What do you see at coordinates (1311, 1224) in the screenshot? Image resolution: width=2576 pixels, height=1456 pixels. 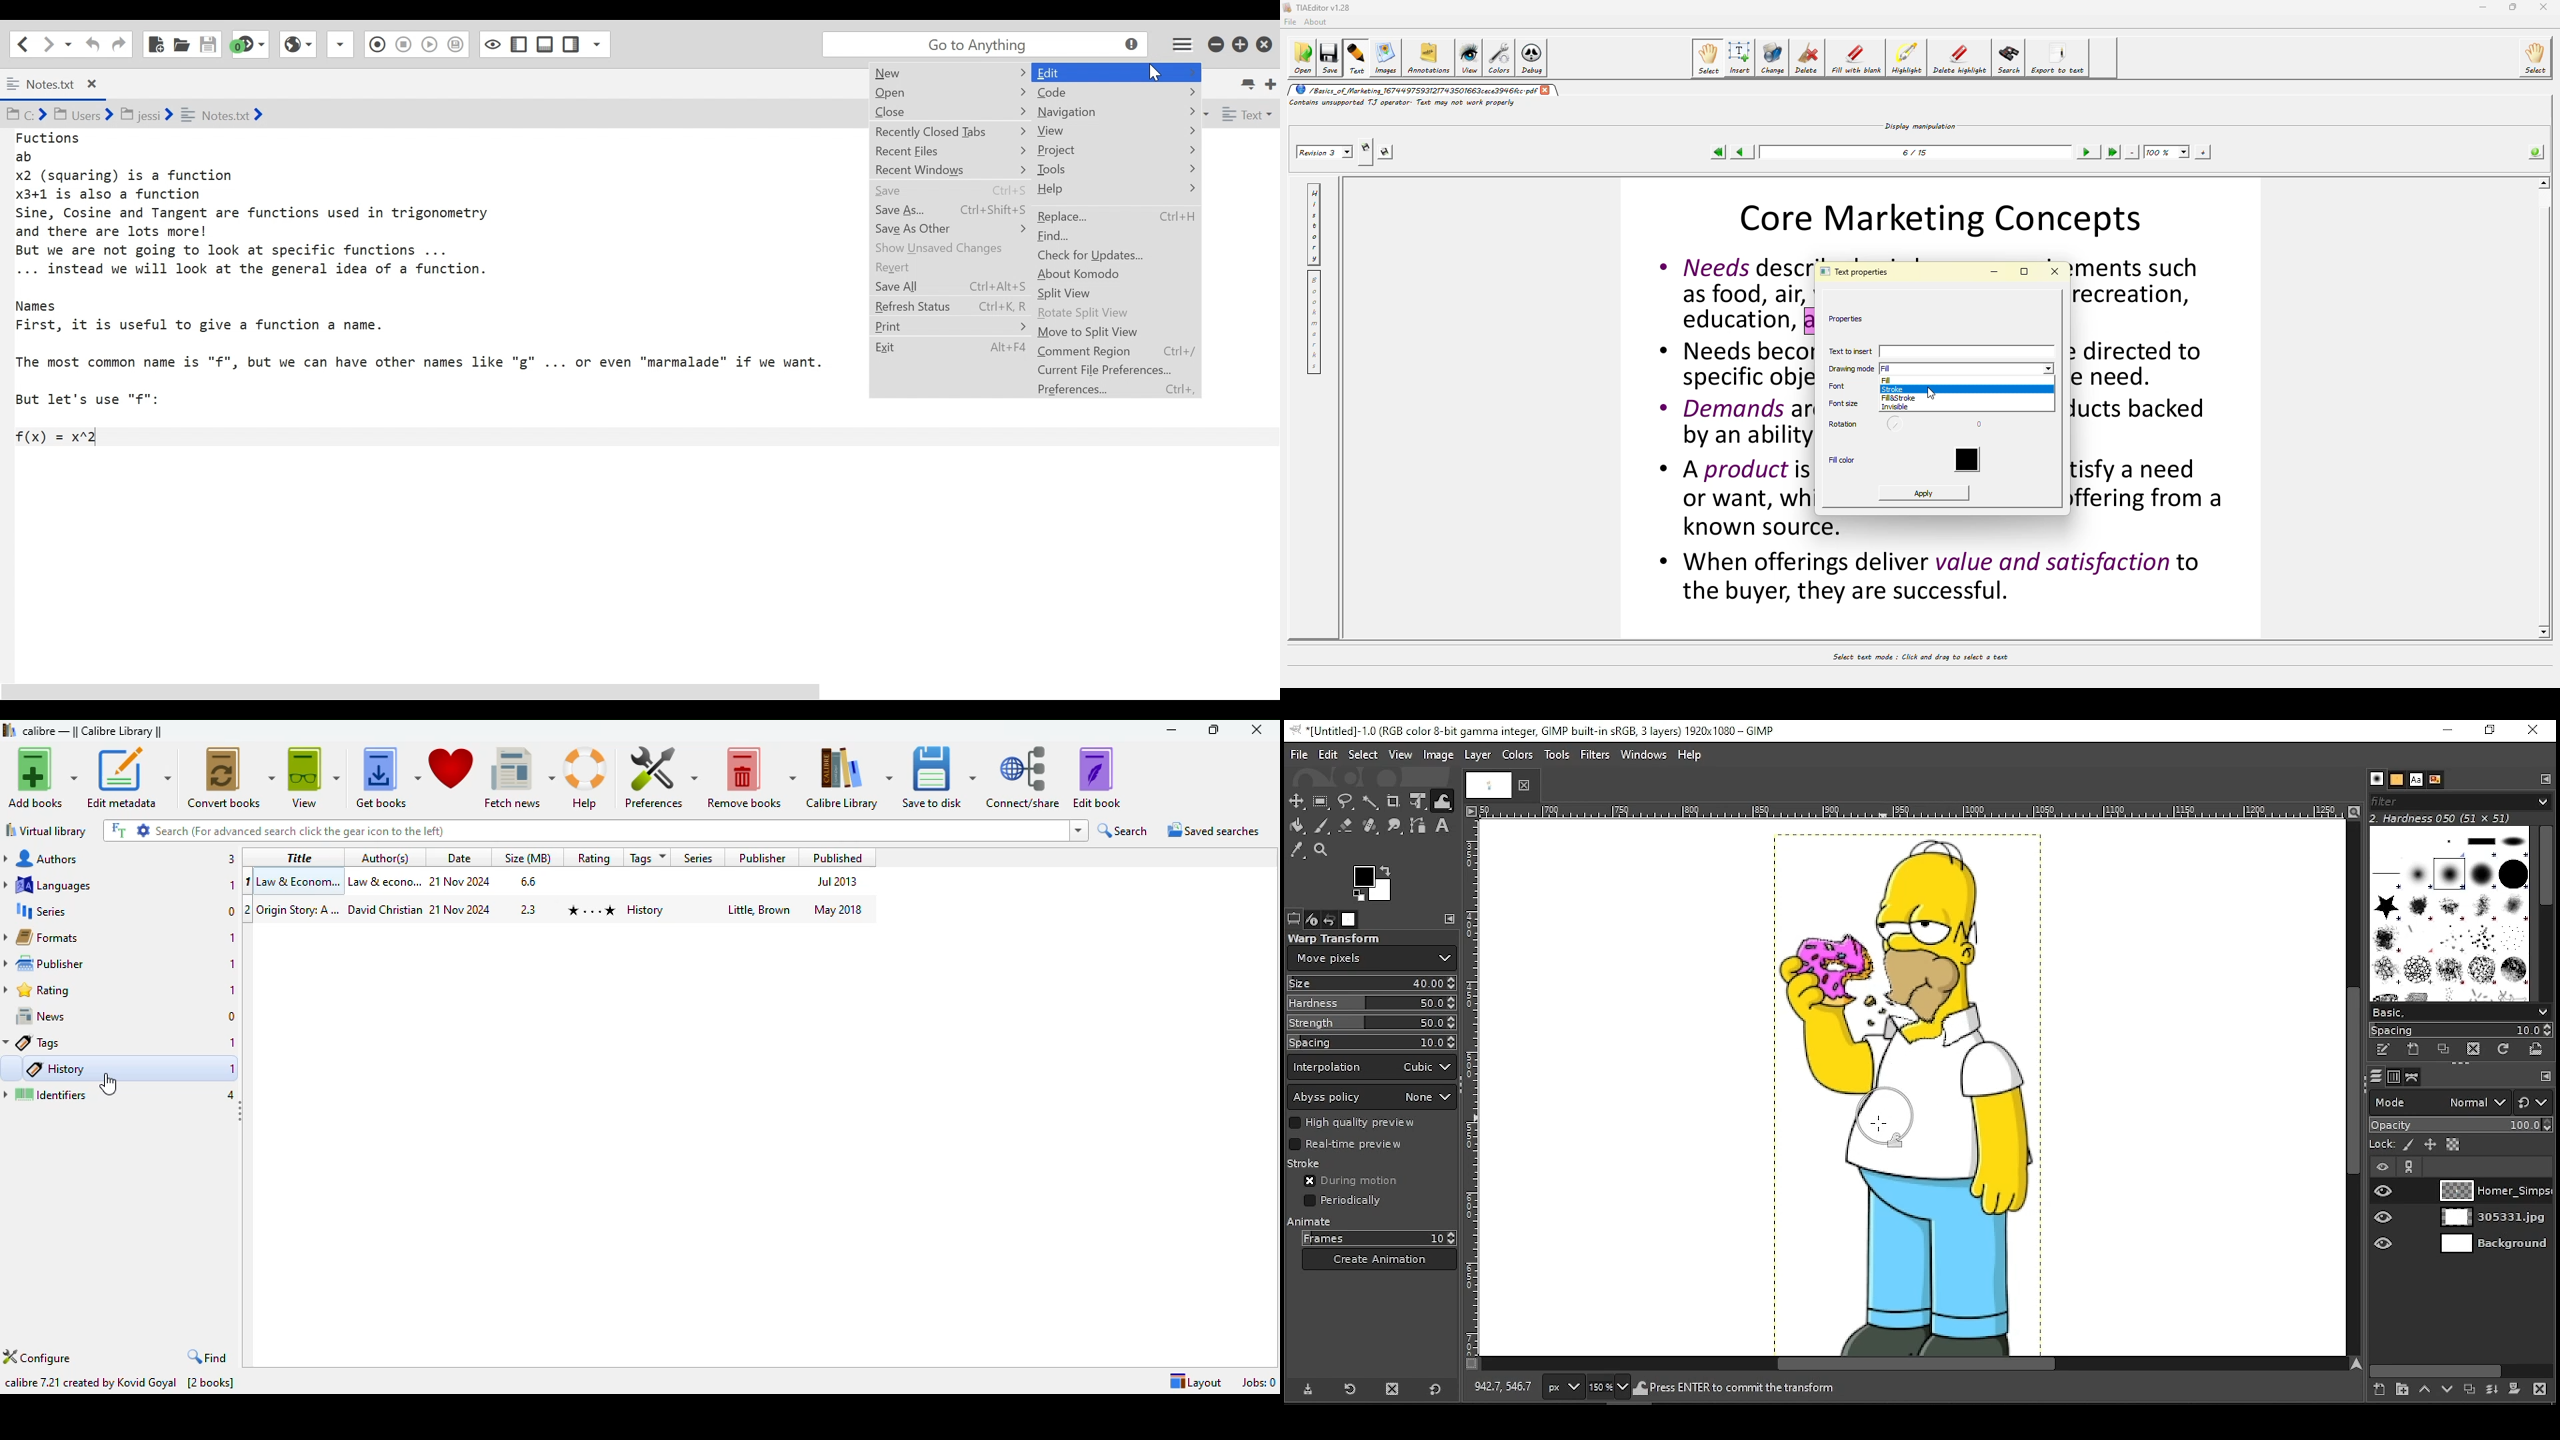 I see `animate` at bounding box center [1311, 1224].